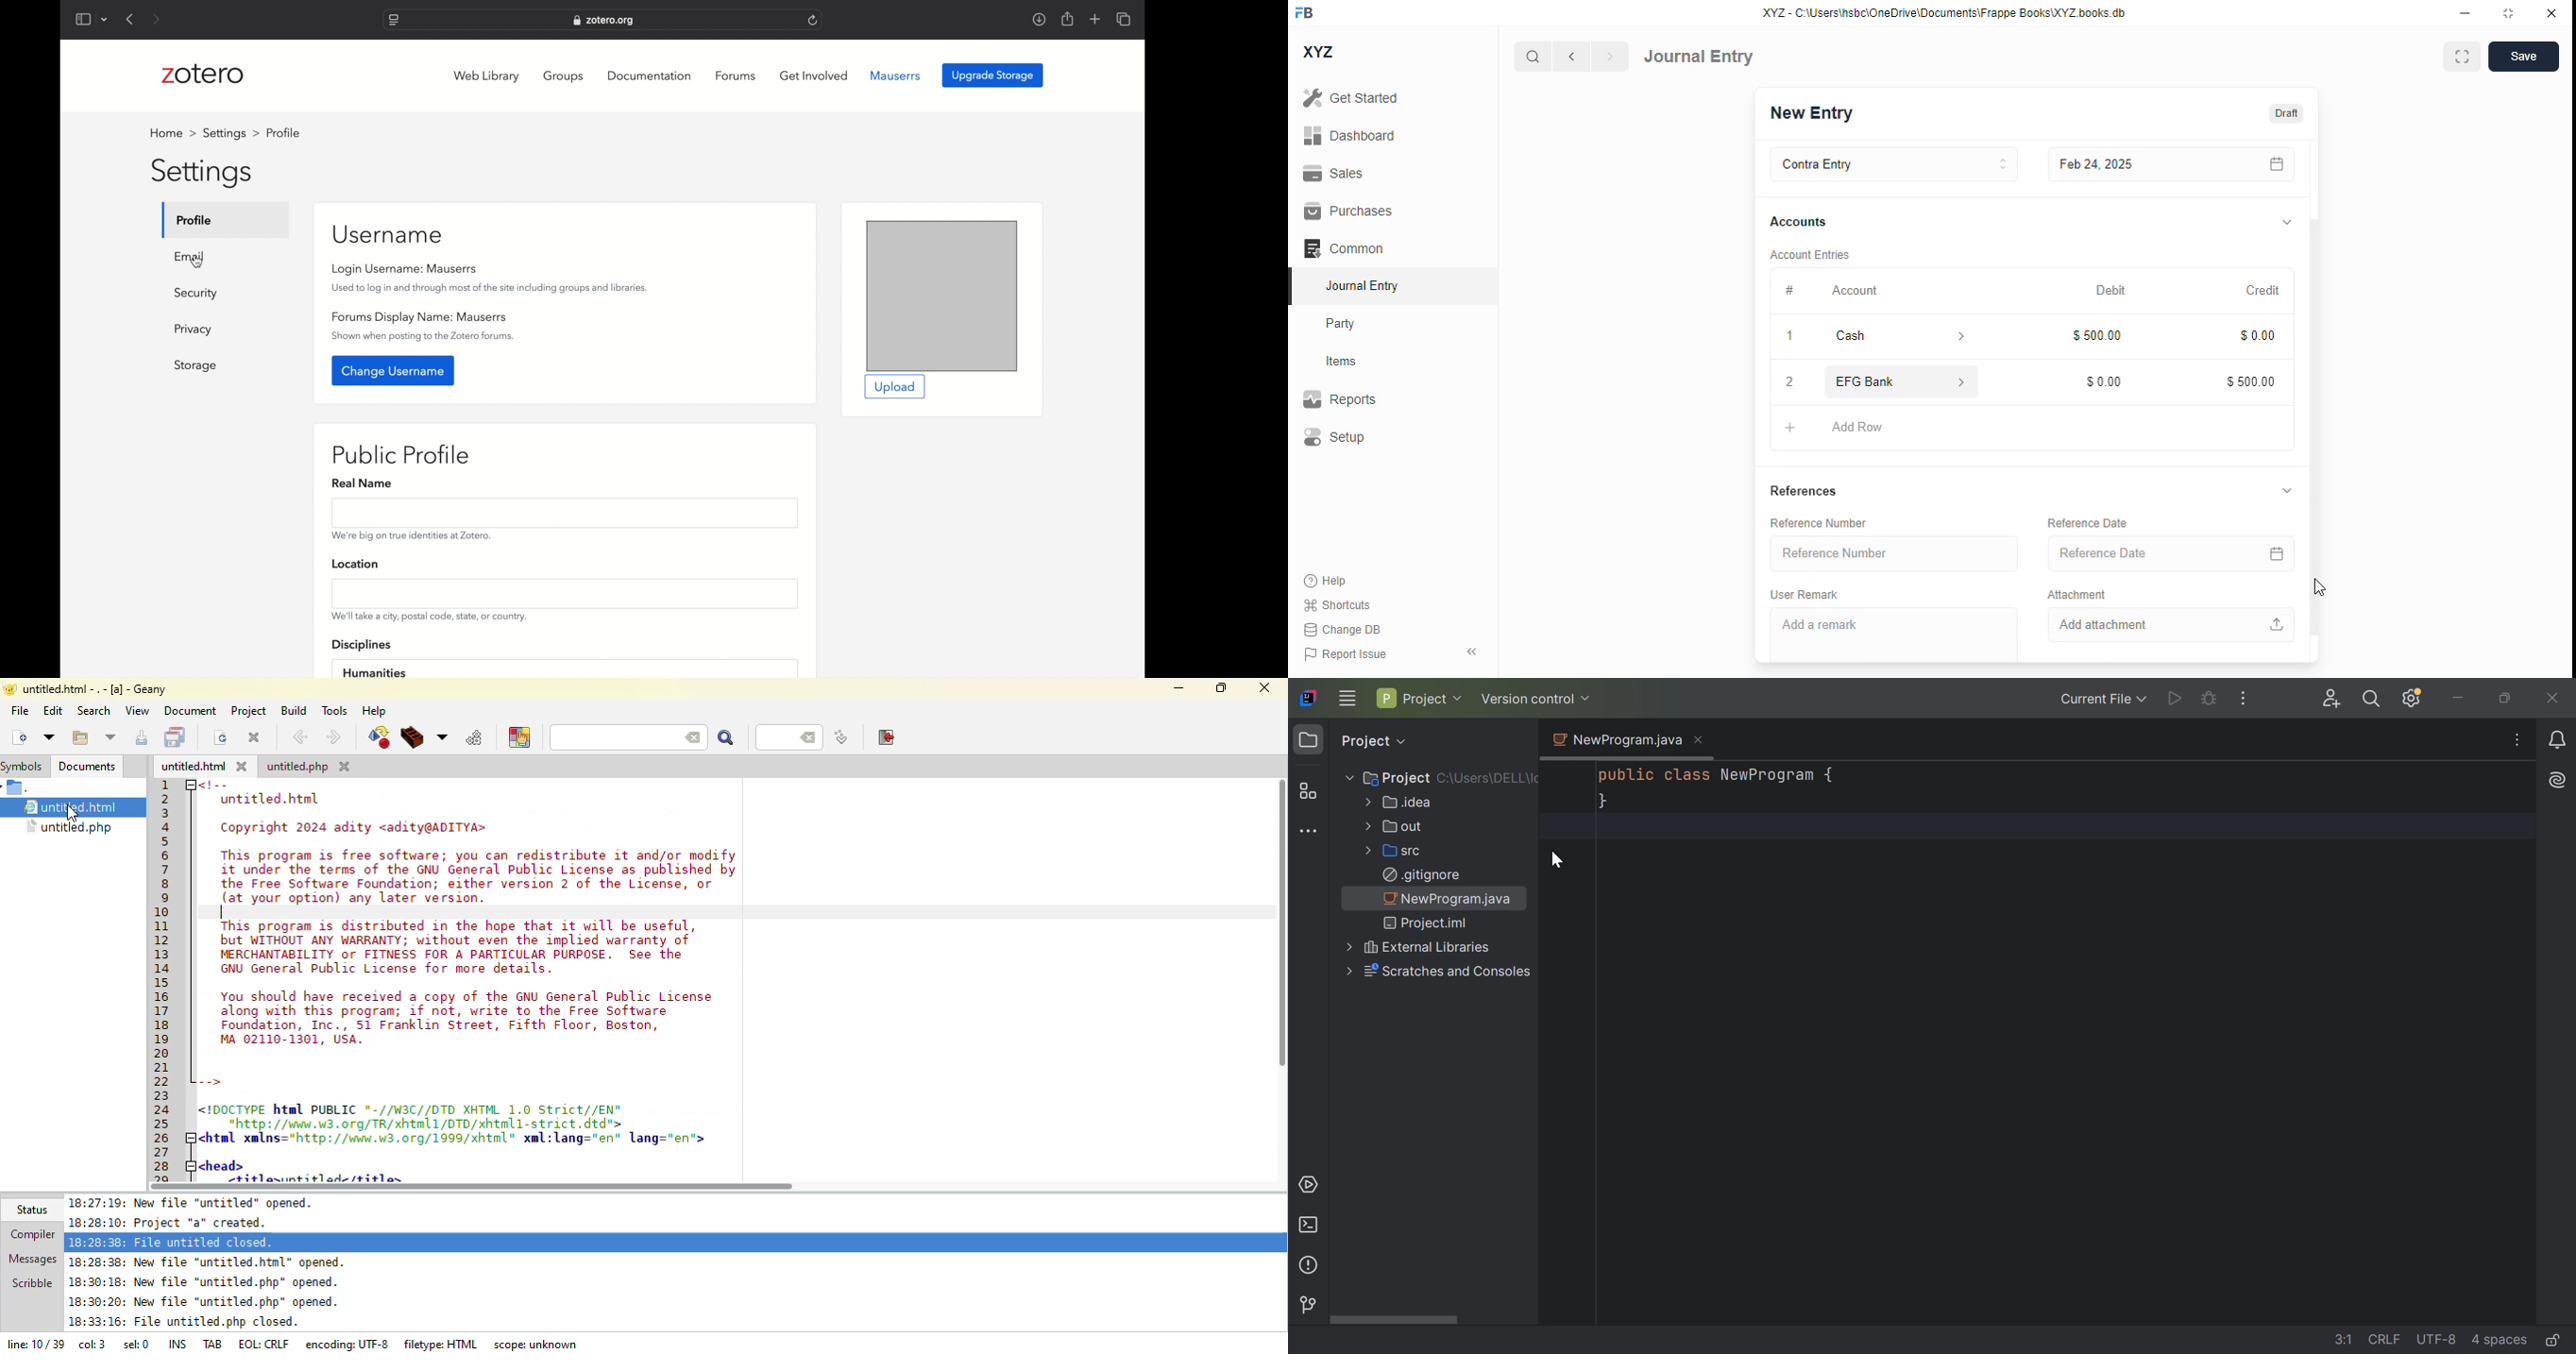 The height and width of the screenshot is (1372, 2576). What do you see at coordinates (1790, 382) in the screenshot?
I see `2` at bounding box center [1790, 382].